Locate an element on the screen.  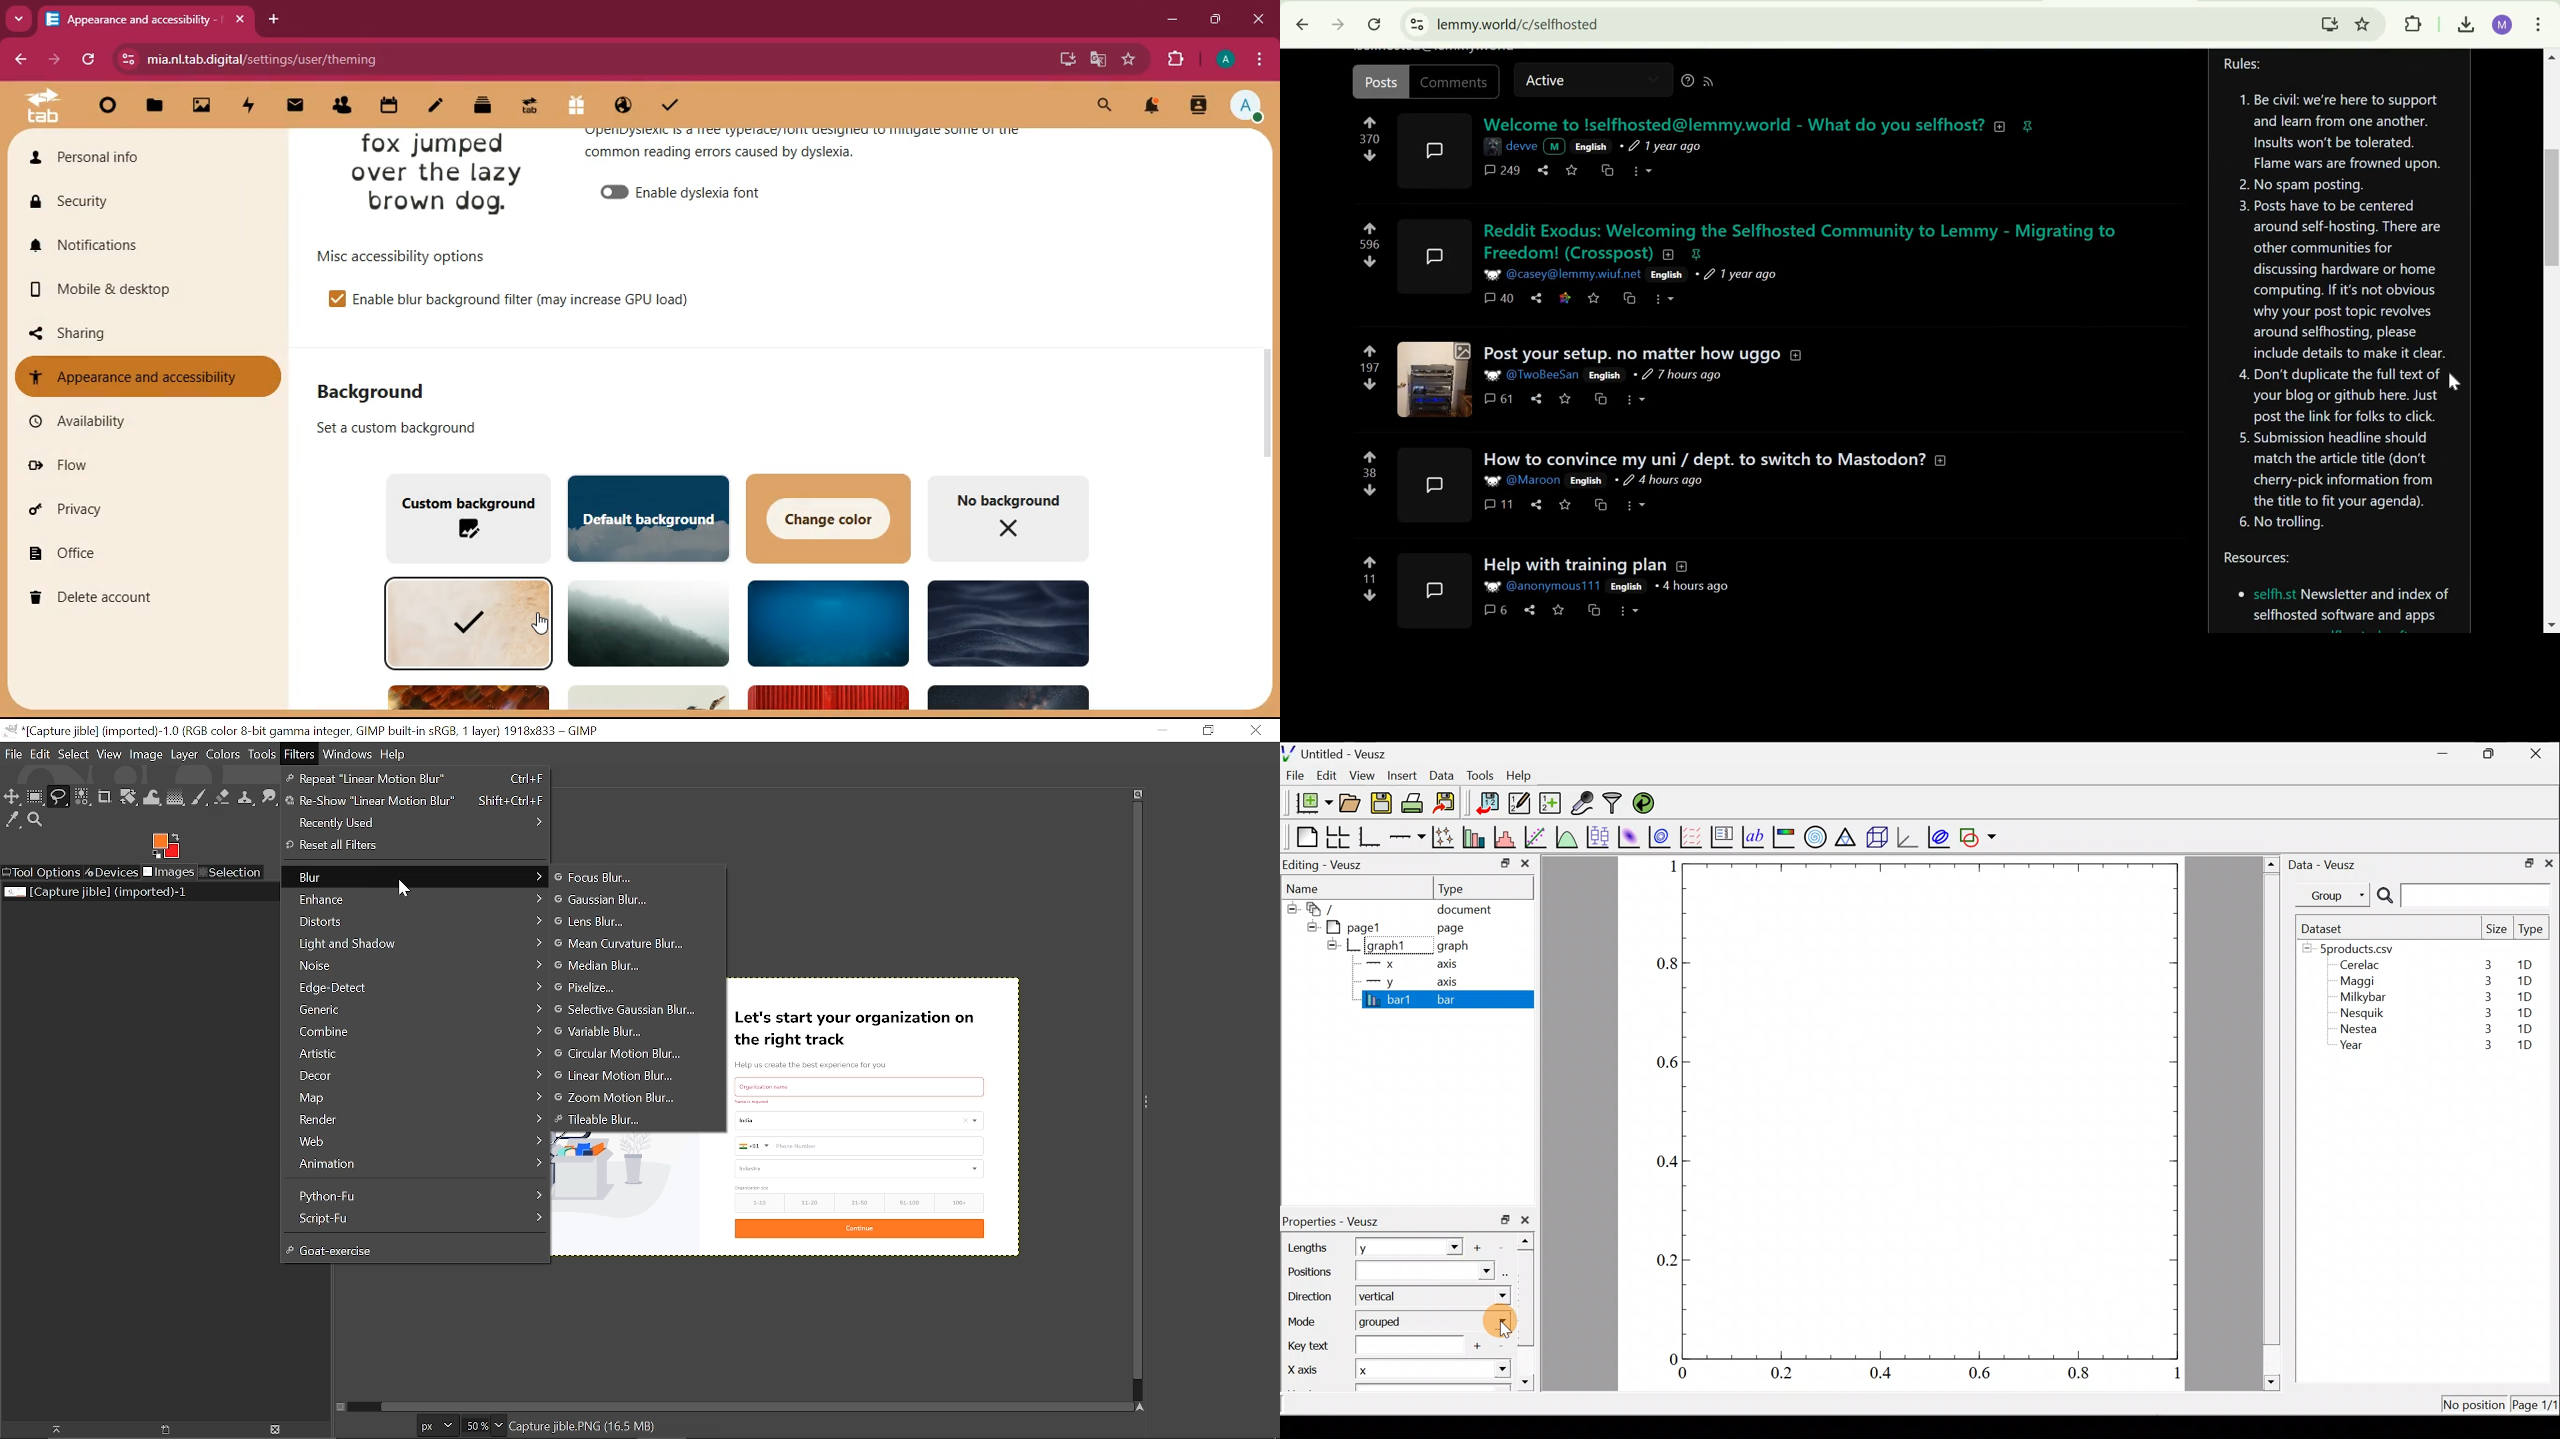
Google account is located at coordinates (2503, 25).